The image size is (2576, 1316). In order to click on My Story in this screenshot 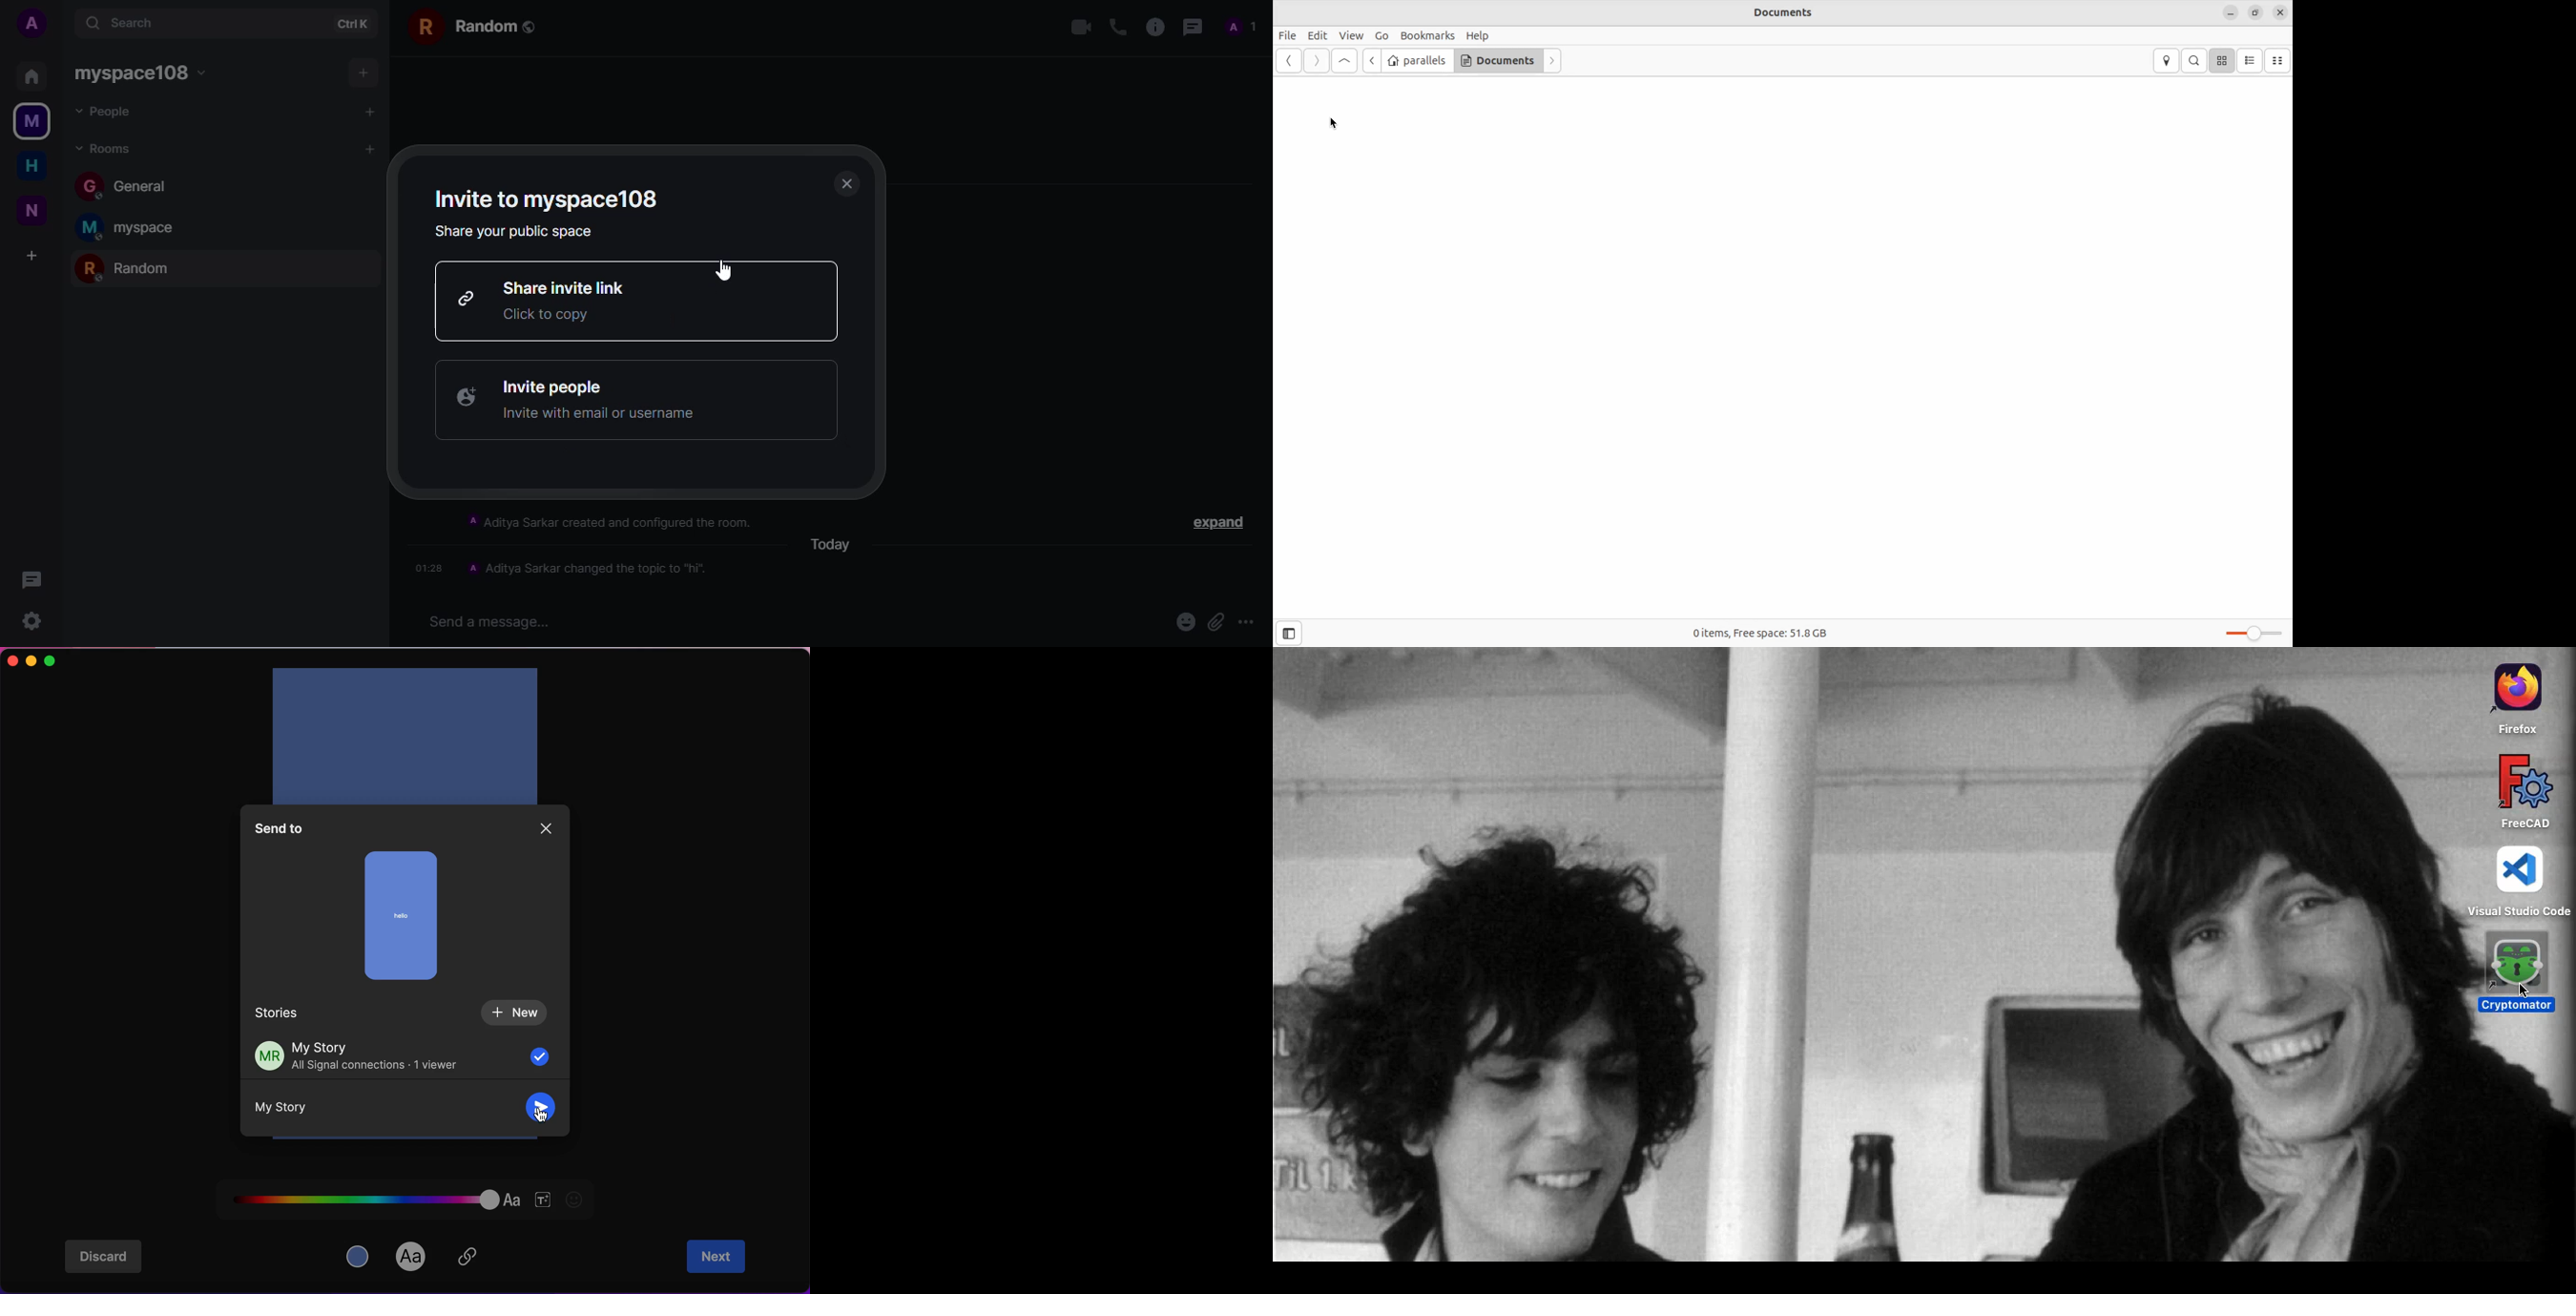, I will do `click(279, 1109)`.